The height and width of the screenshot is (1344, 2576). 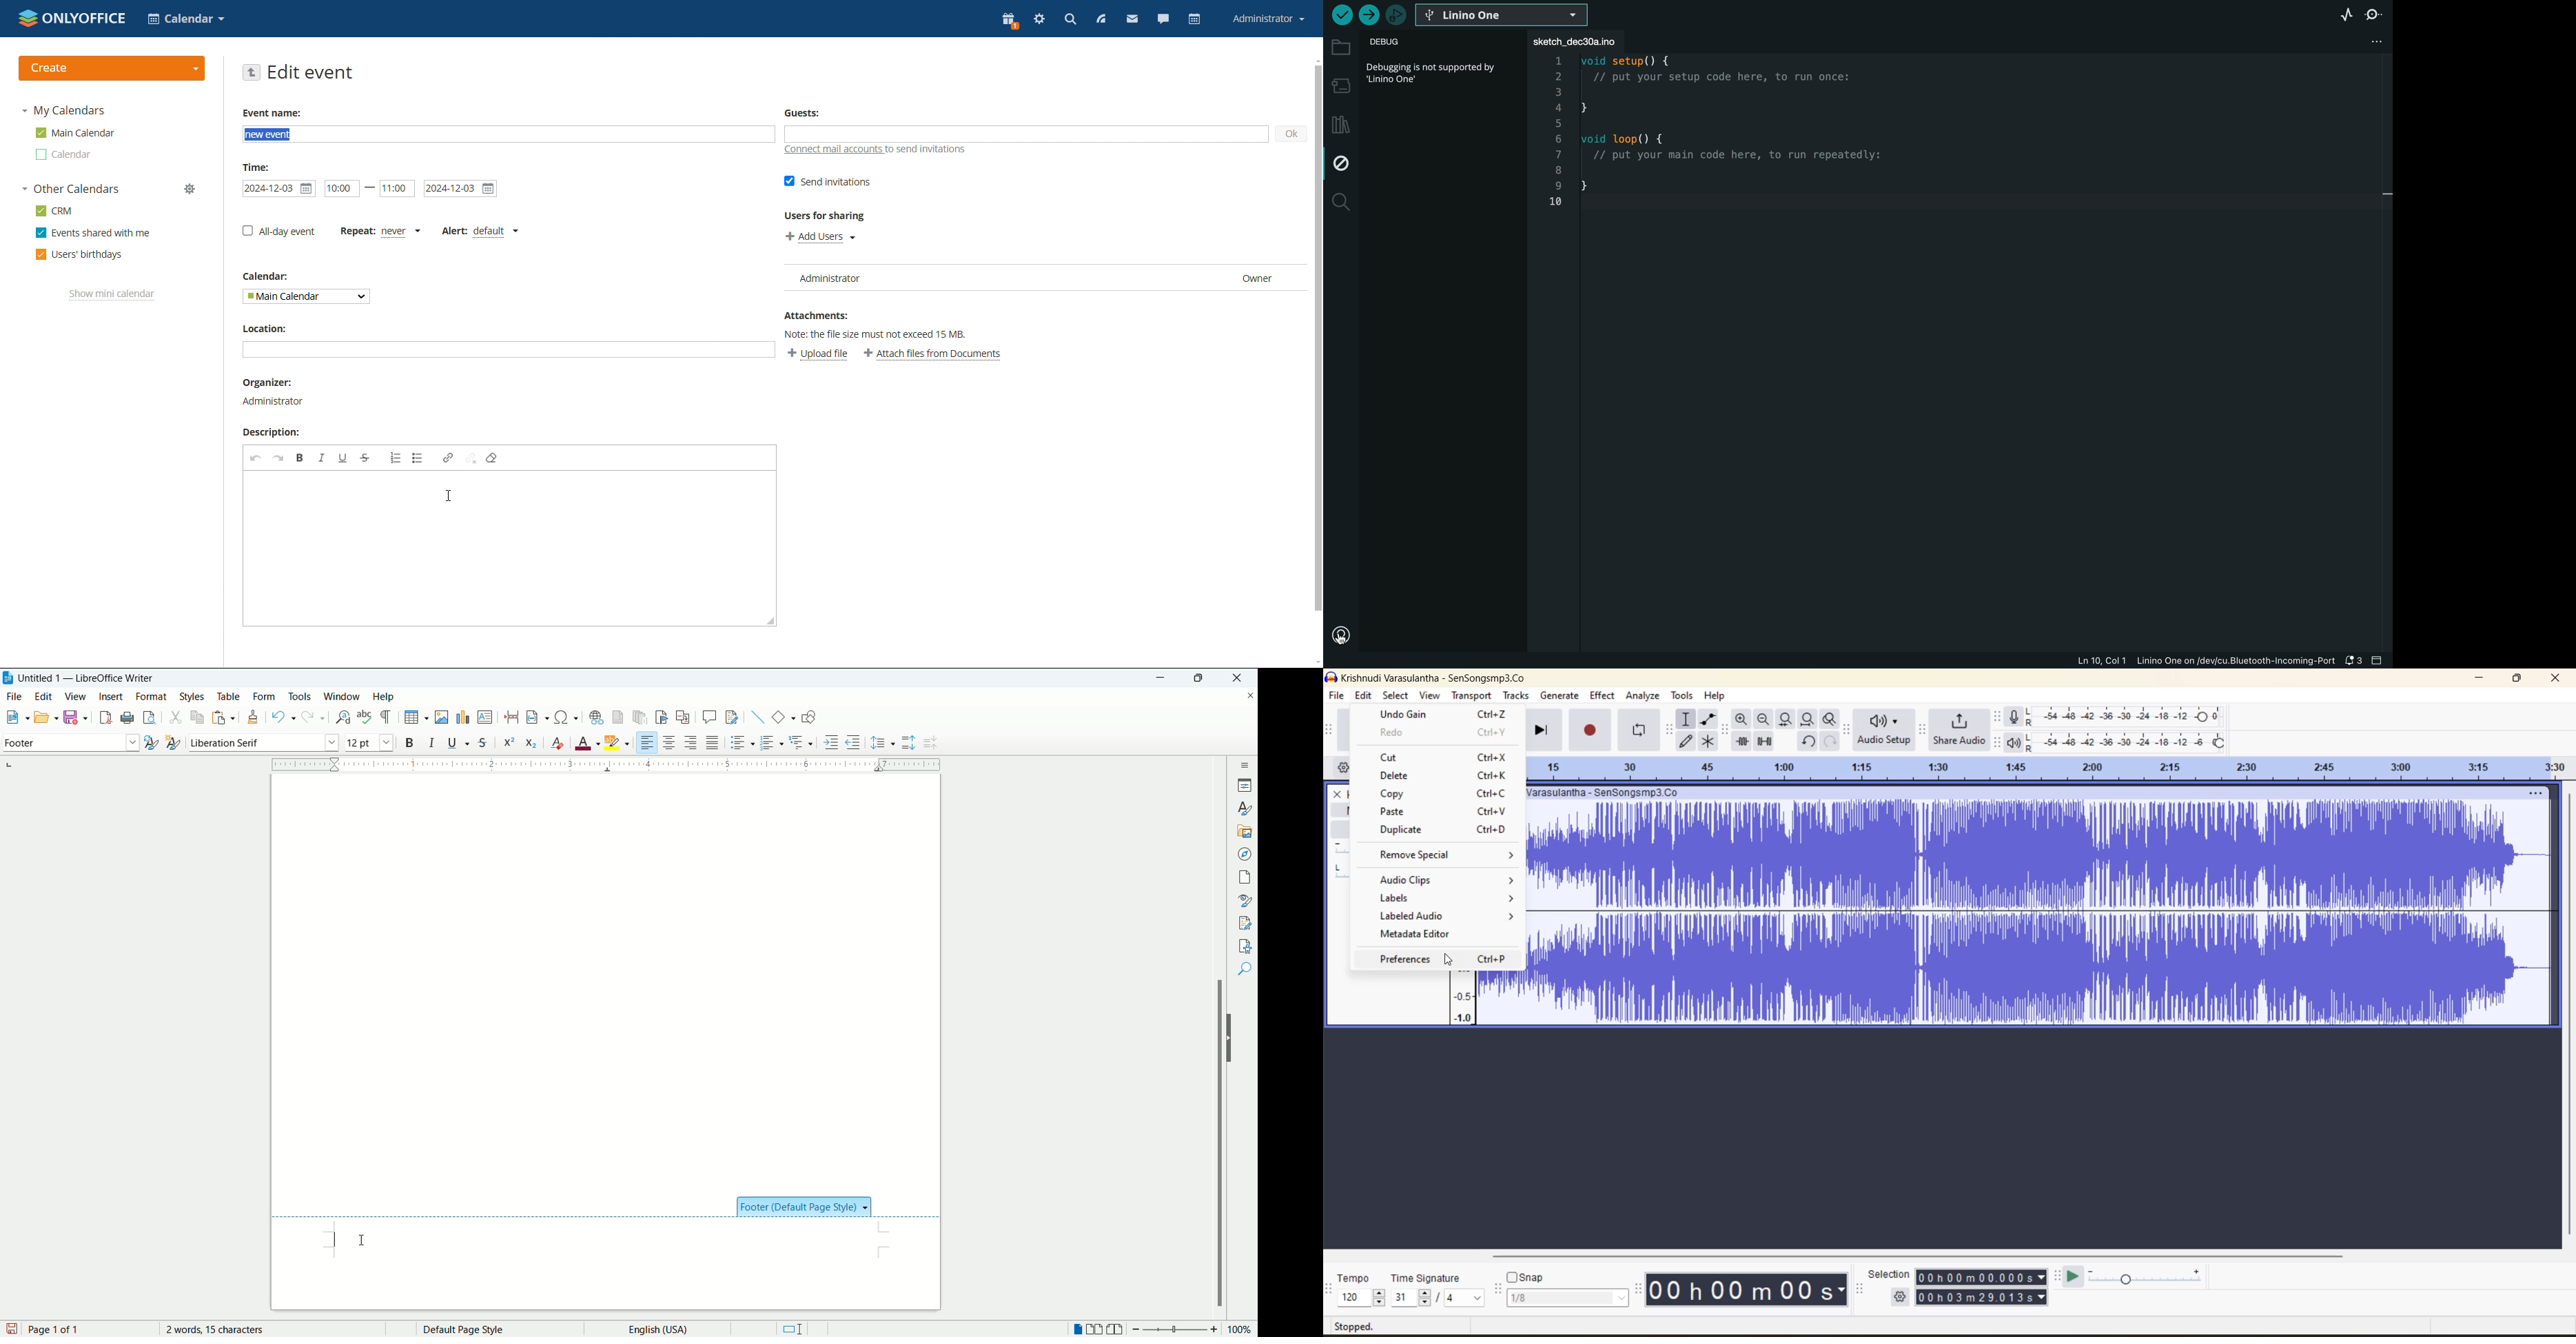 I want to click on verticle scroll bar, so click(x=2570, y=1012).